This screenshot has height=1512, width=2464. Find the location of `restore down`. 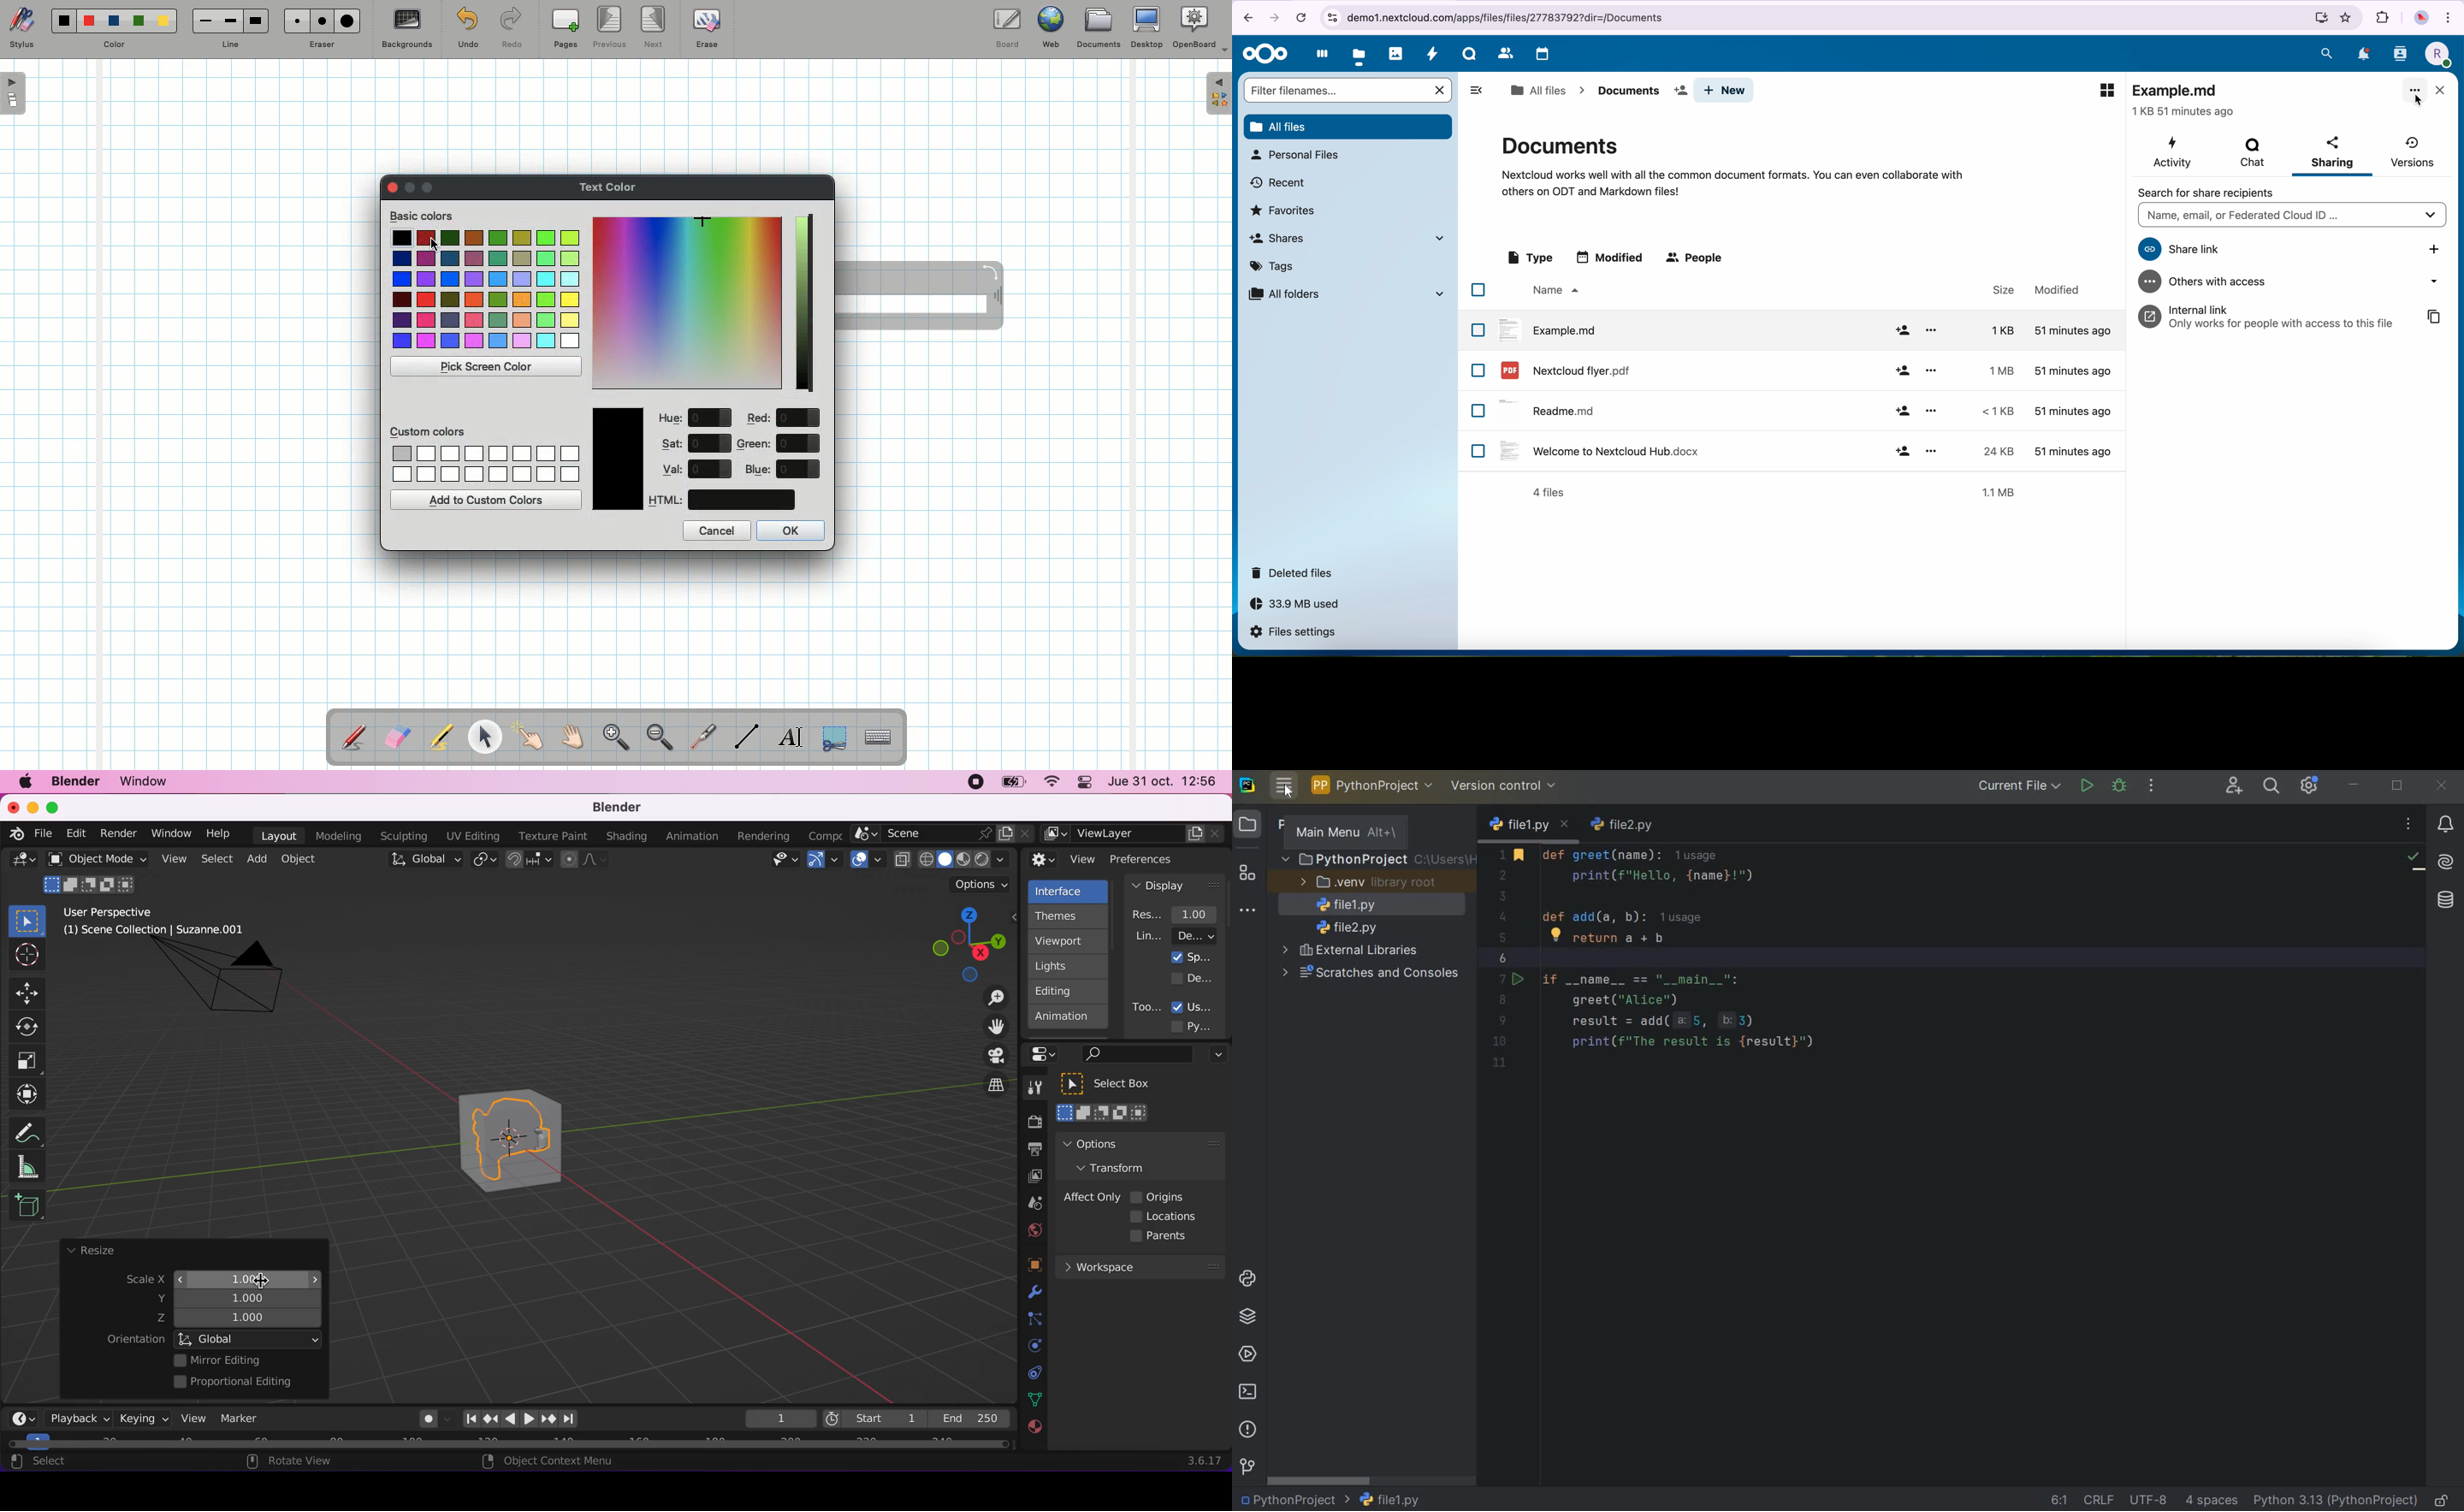

restore down is located at coordinates (2398, 786).